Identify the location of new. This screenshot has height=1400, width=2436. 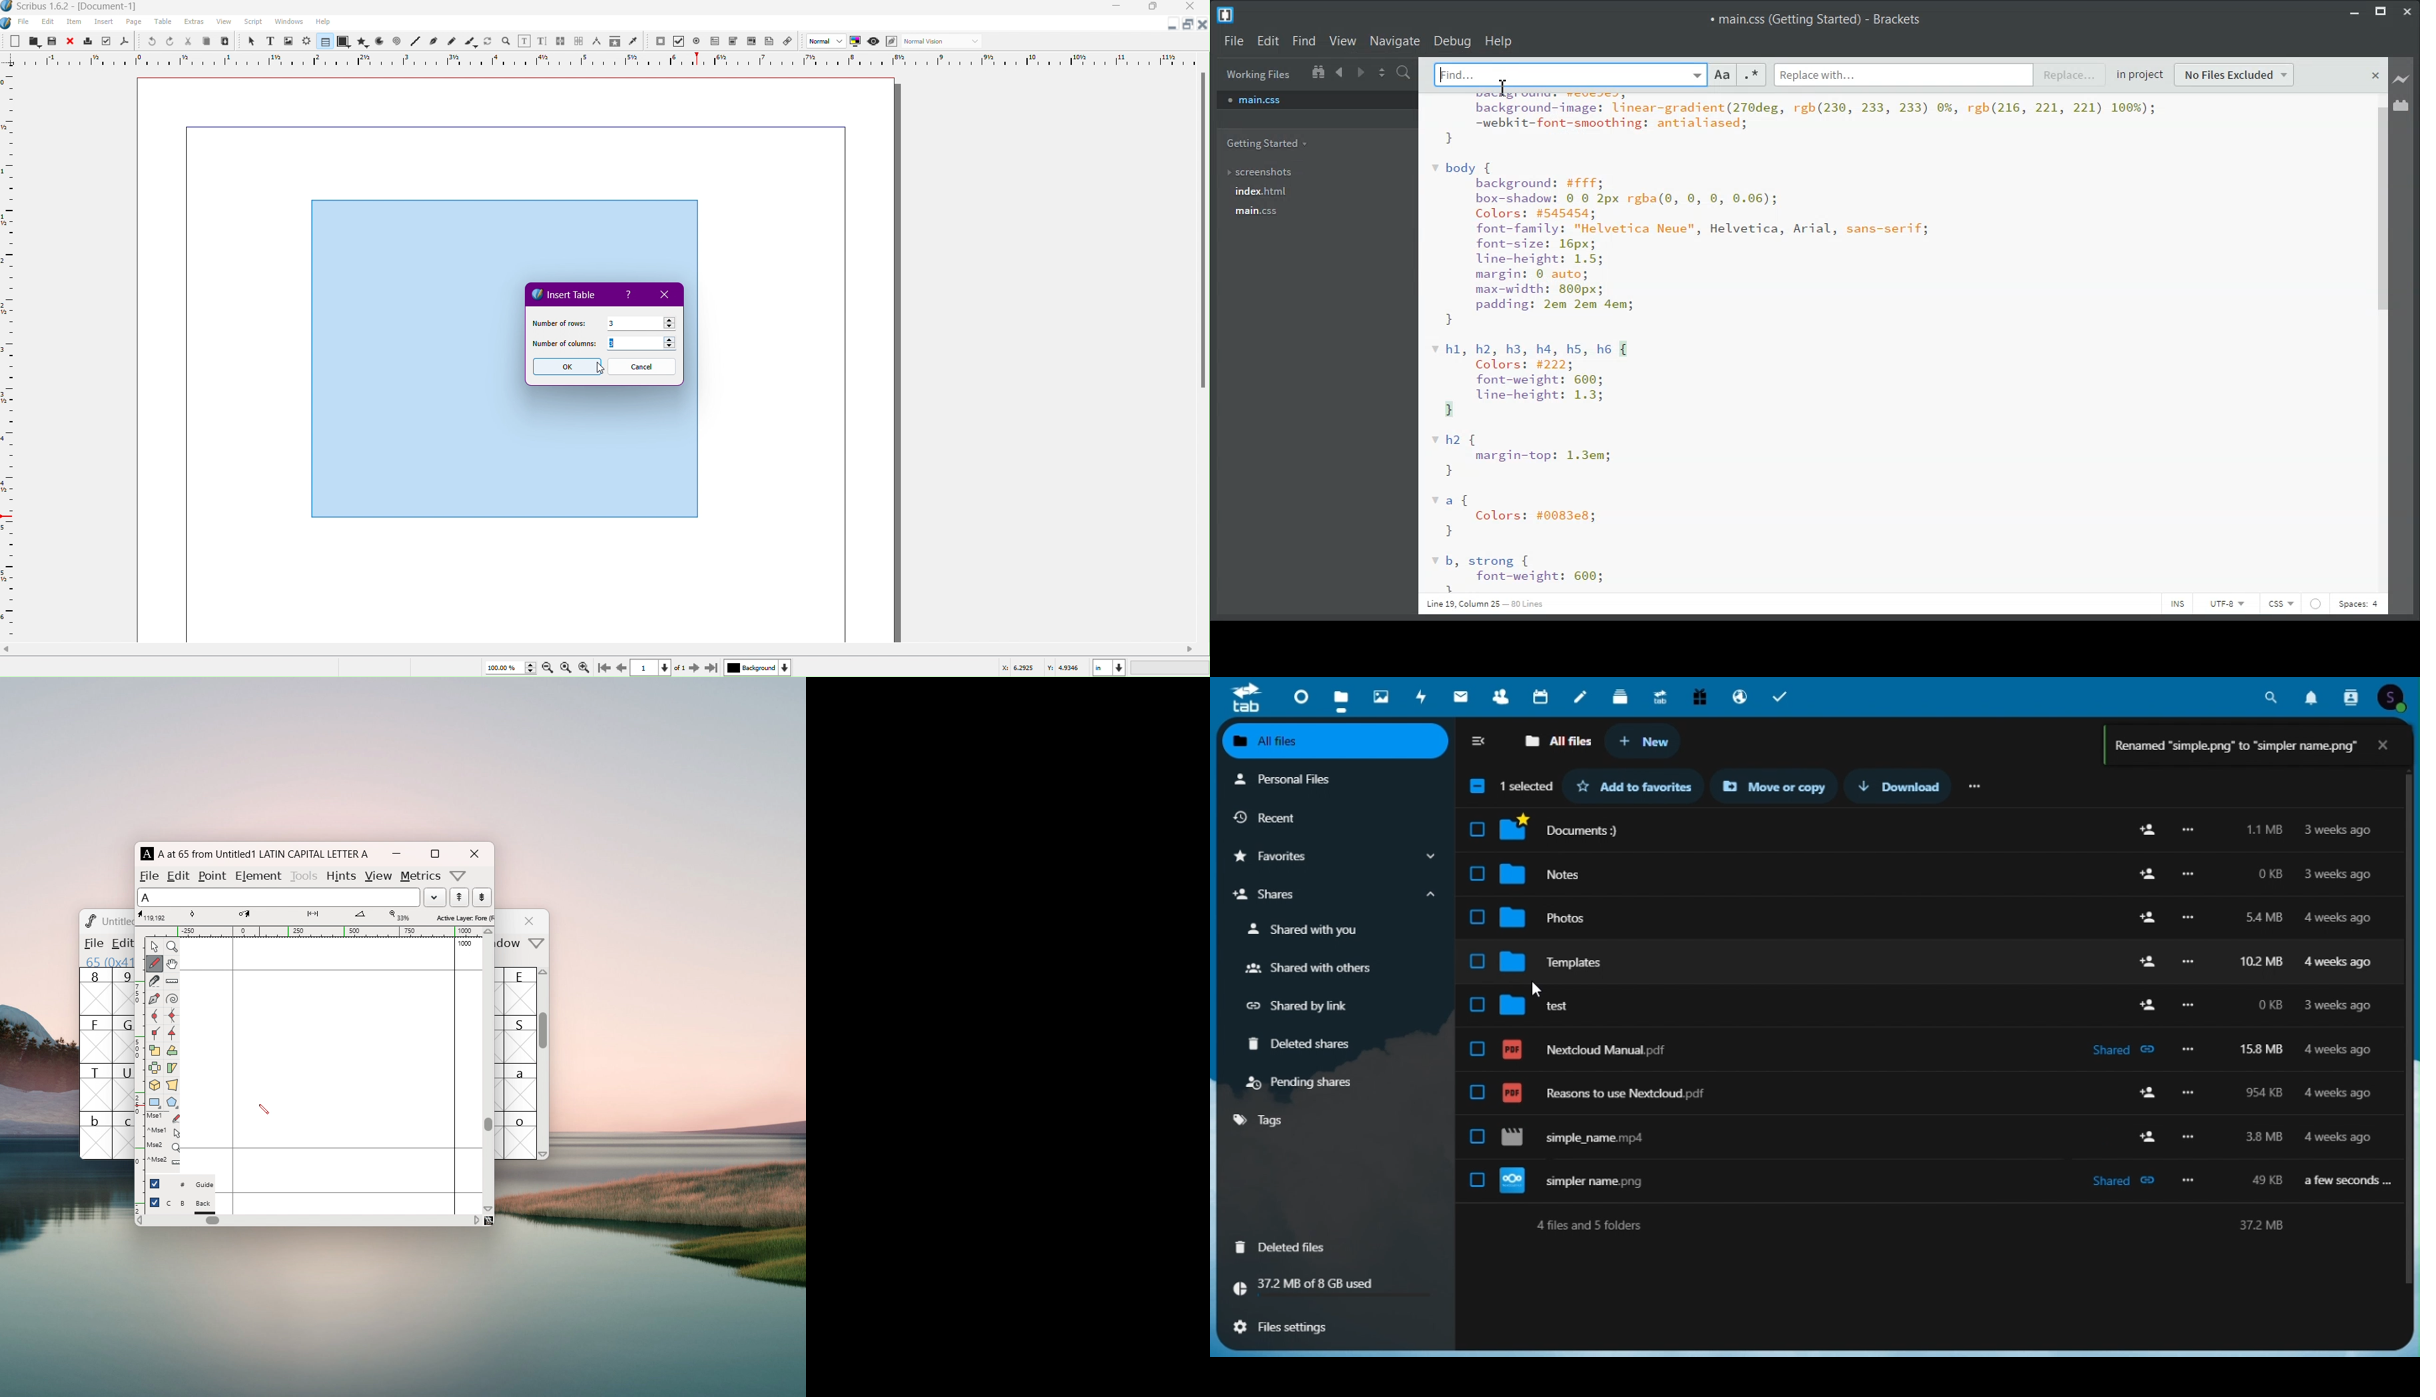
(1644, 742).